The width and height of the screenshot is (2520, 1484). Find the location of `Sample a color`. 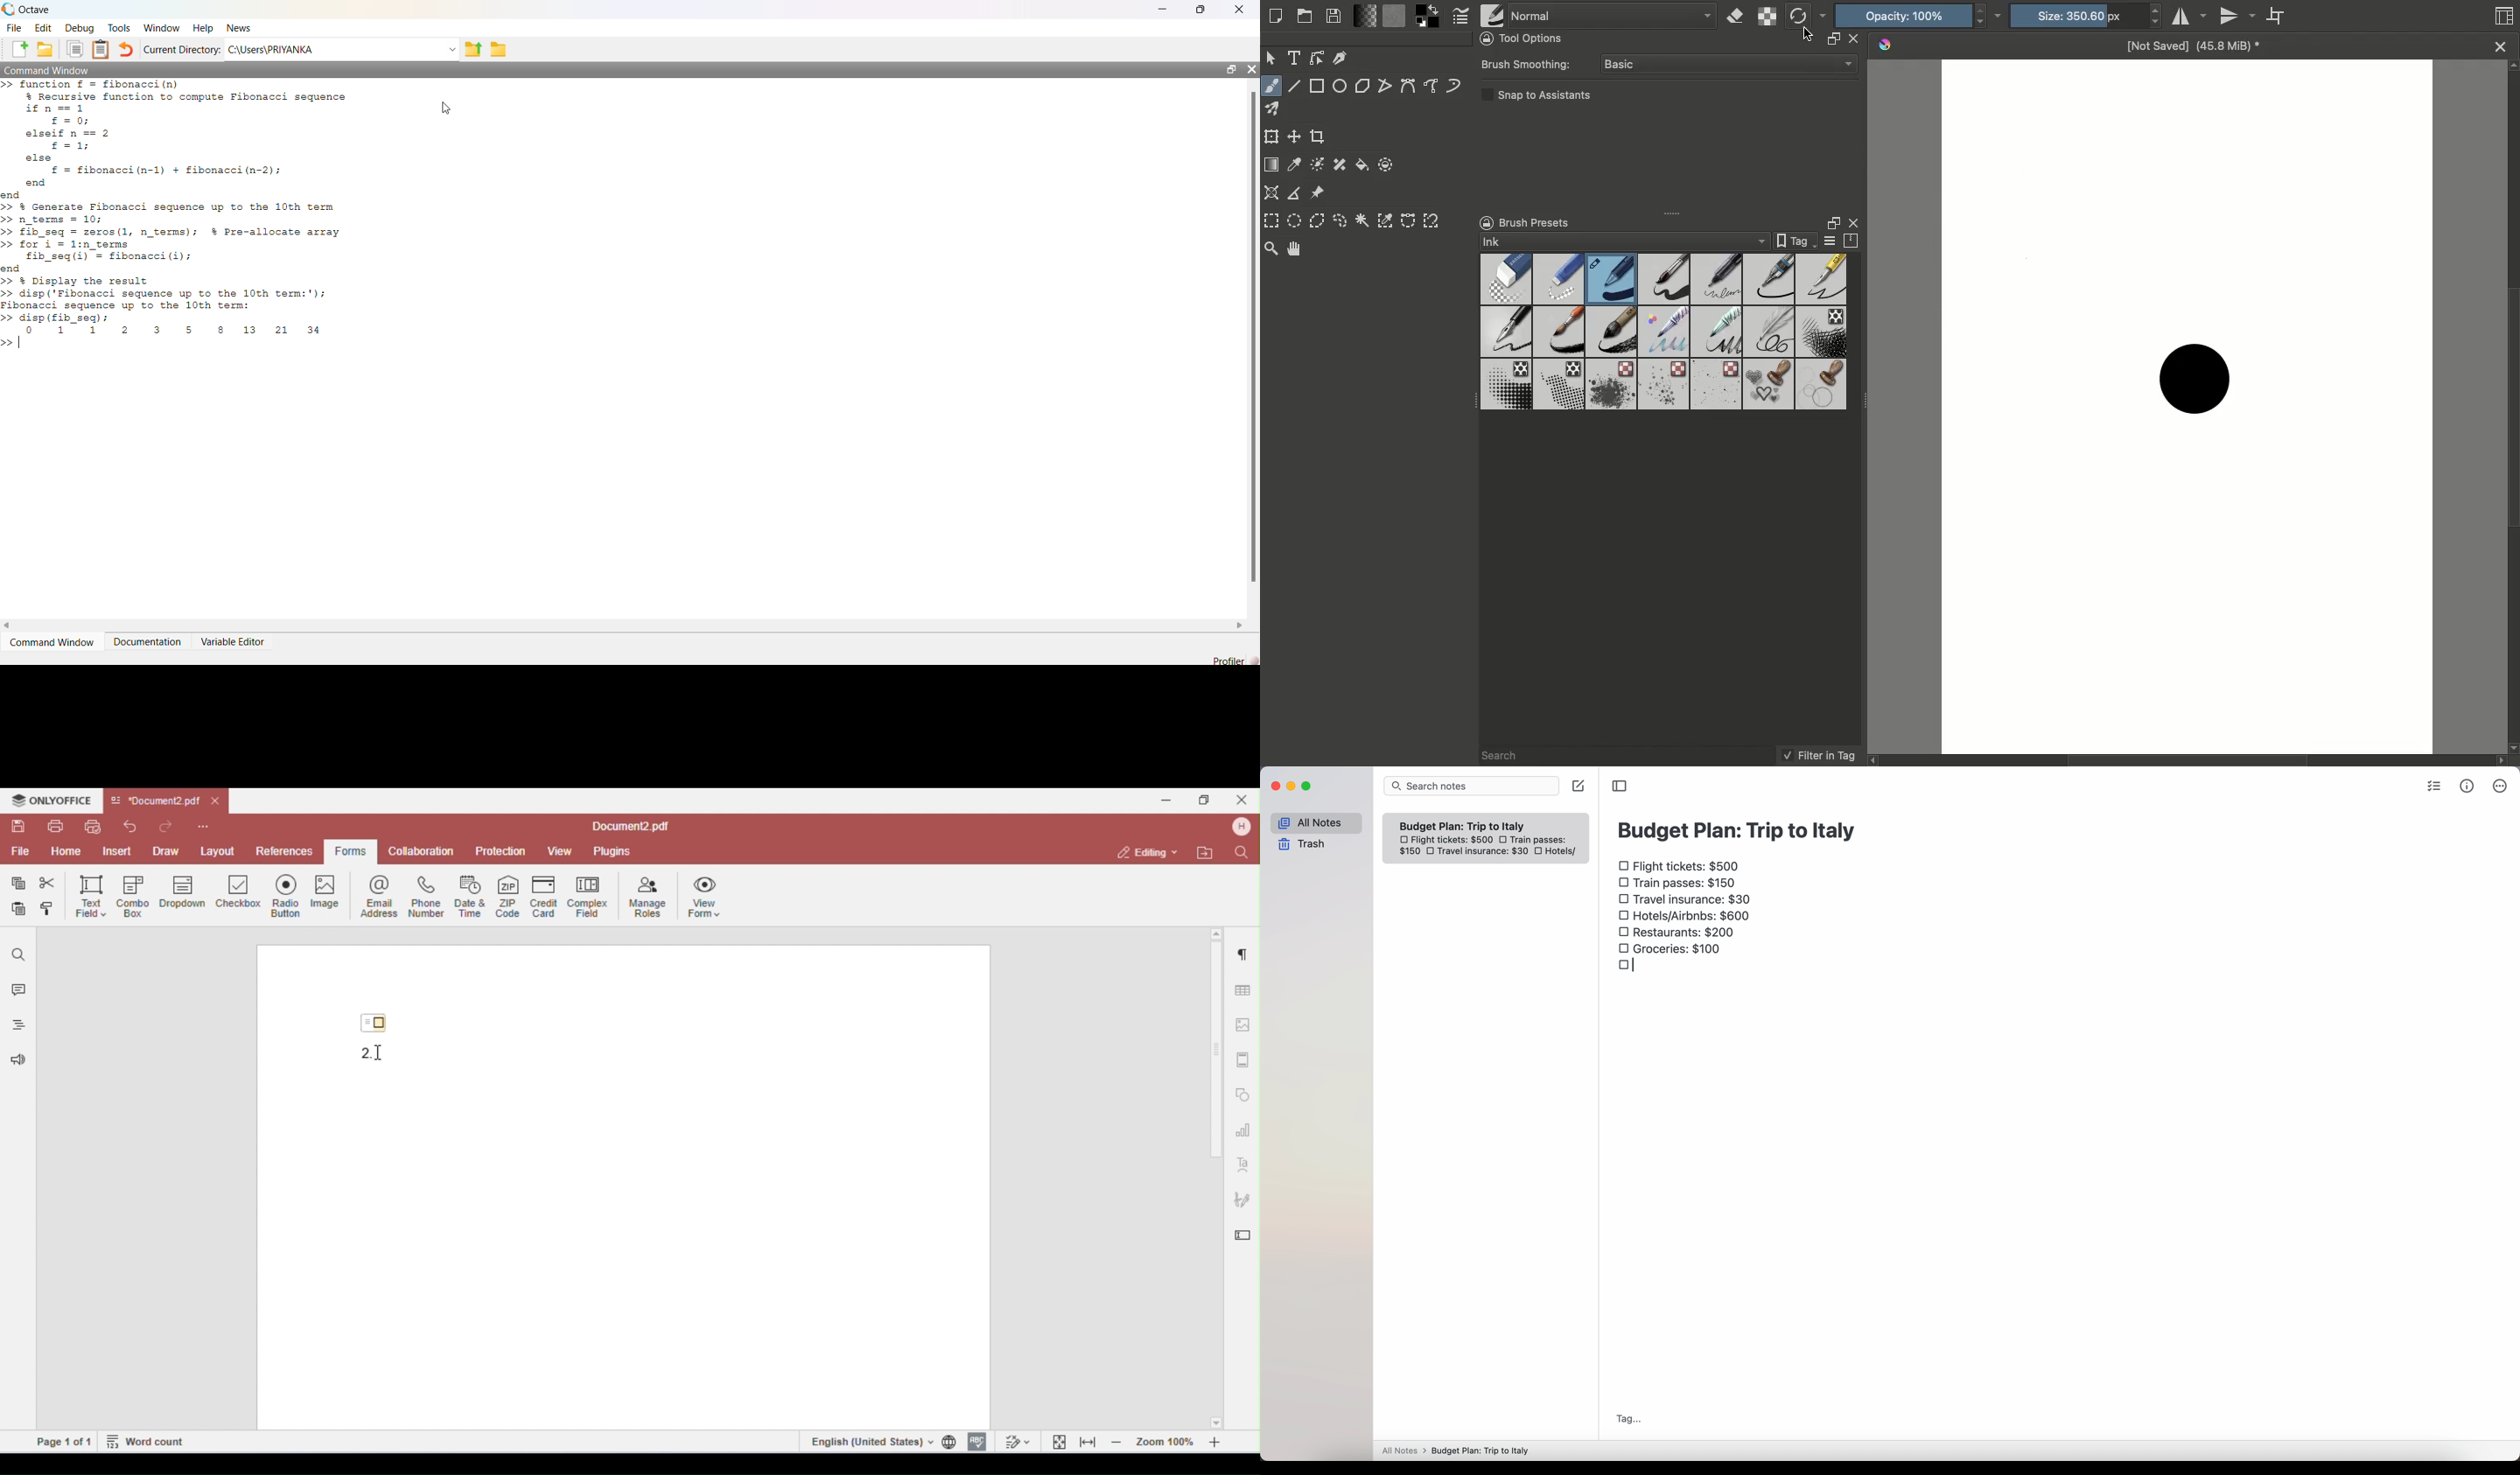

Sample a color is located at coordinates (1296, 164).